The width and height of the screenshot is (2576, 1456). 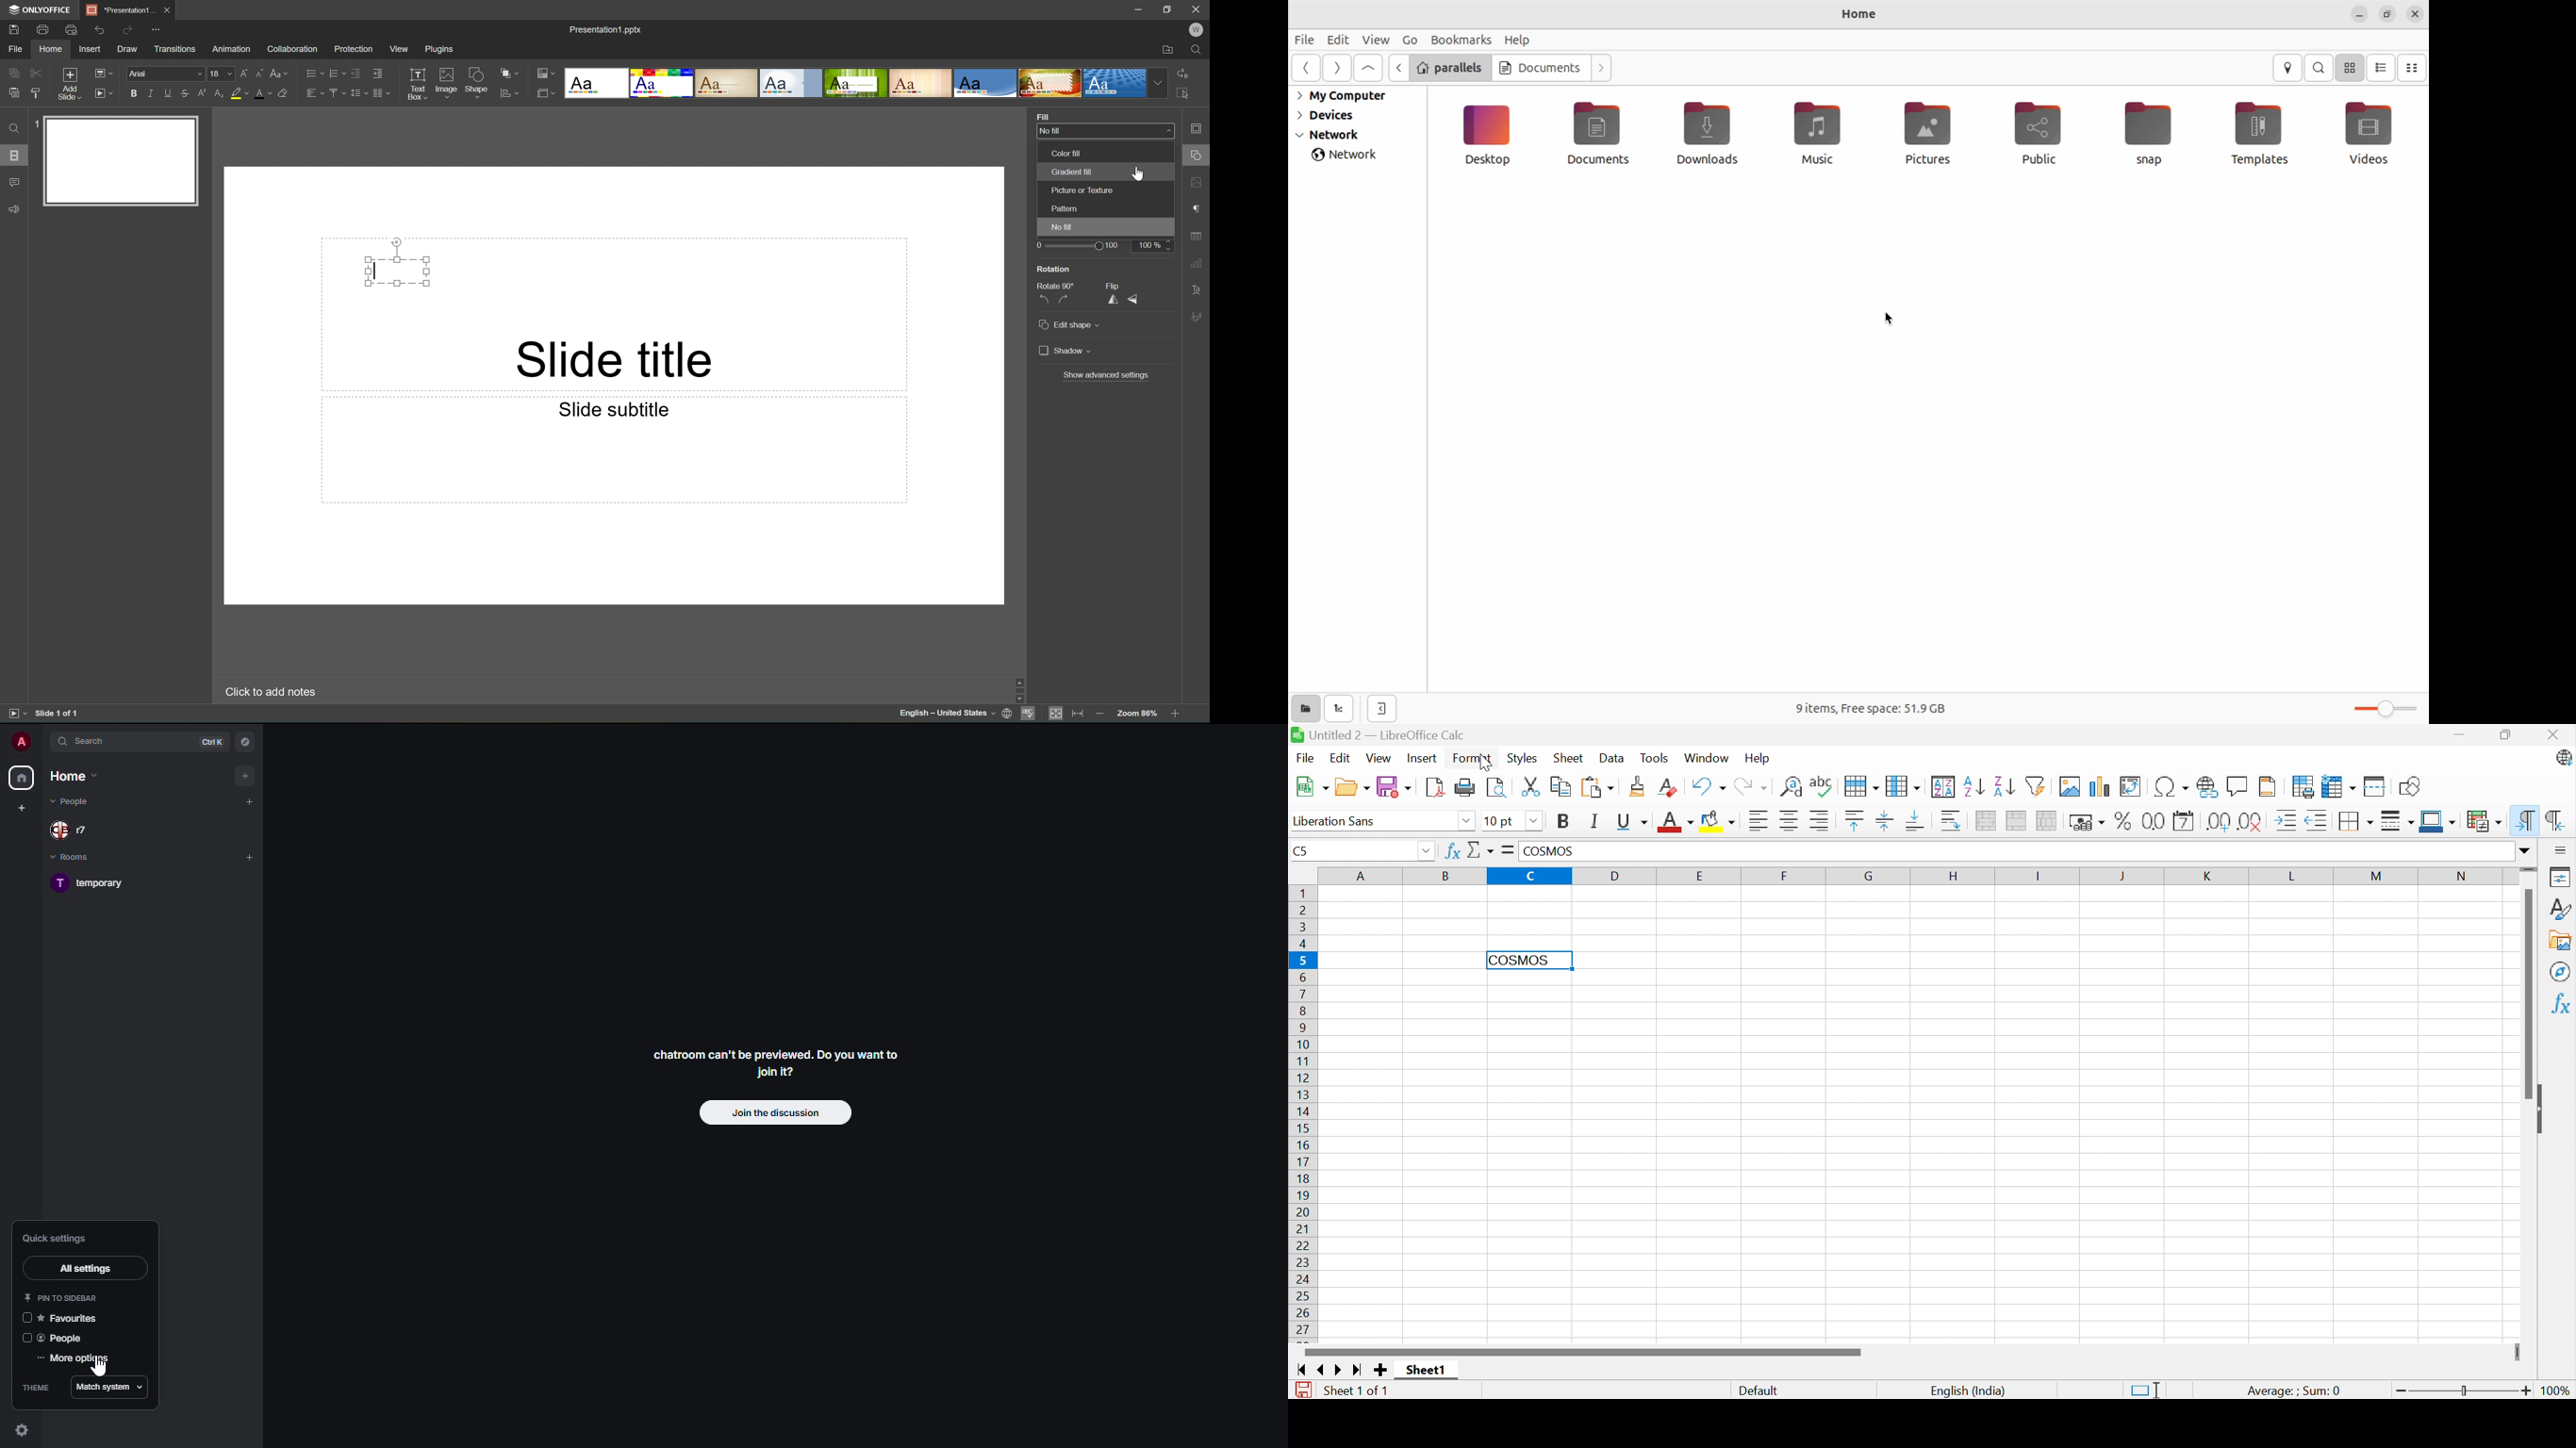 I want to click on Split Window, so click(x=2377, y=785).